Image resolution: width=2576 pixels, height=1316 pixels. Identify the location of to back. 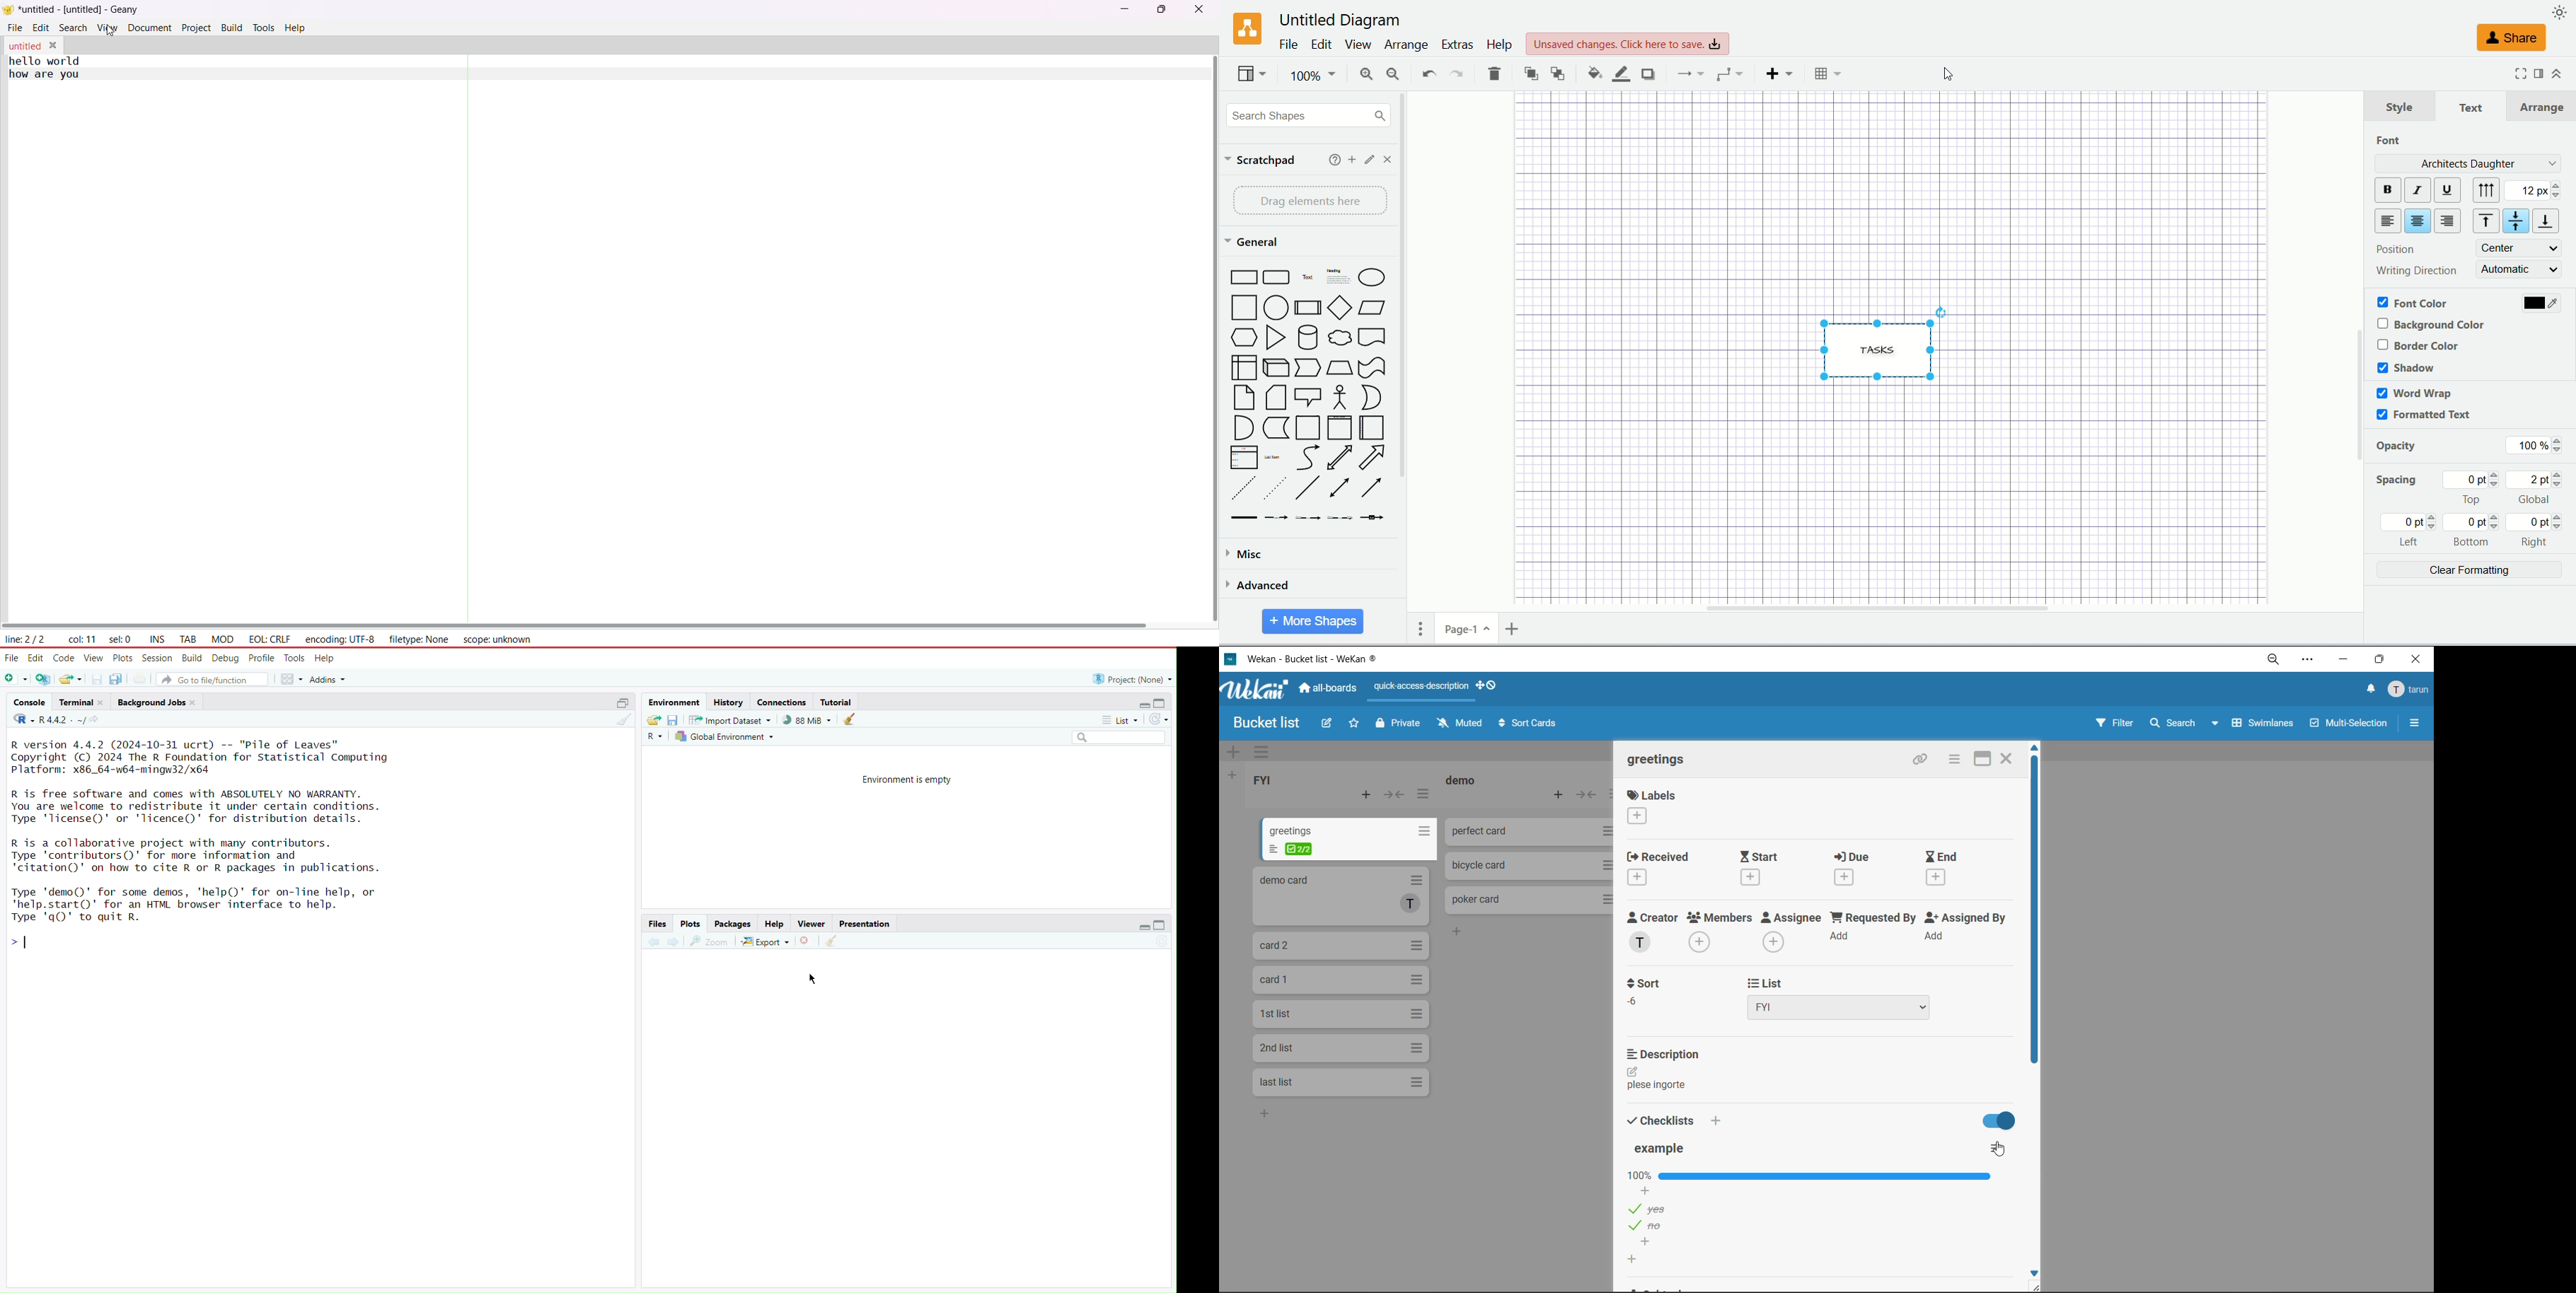
(1558, 72).